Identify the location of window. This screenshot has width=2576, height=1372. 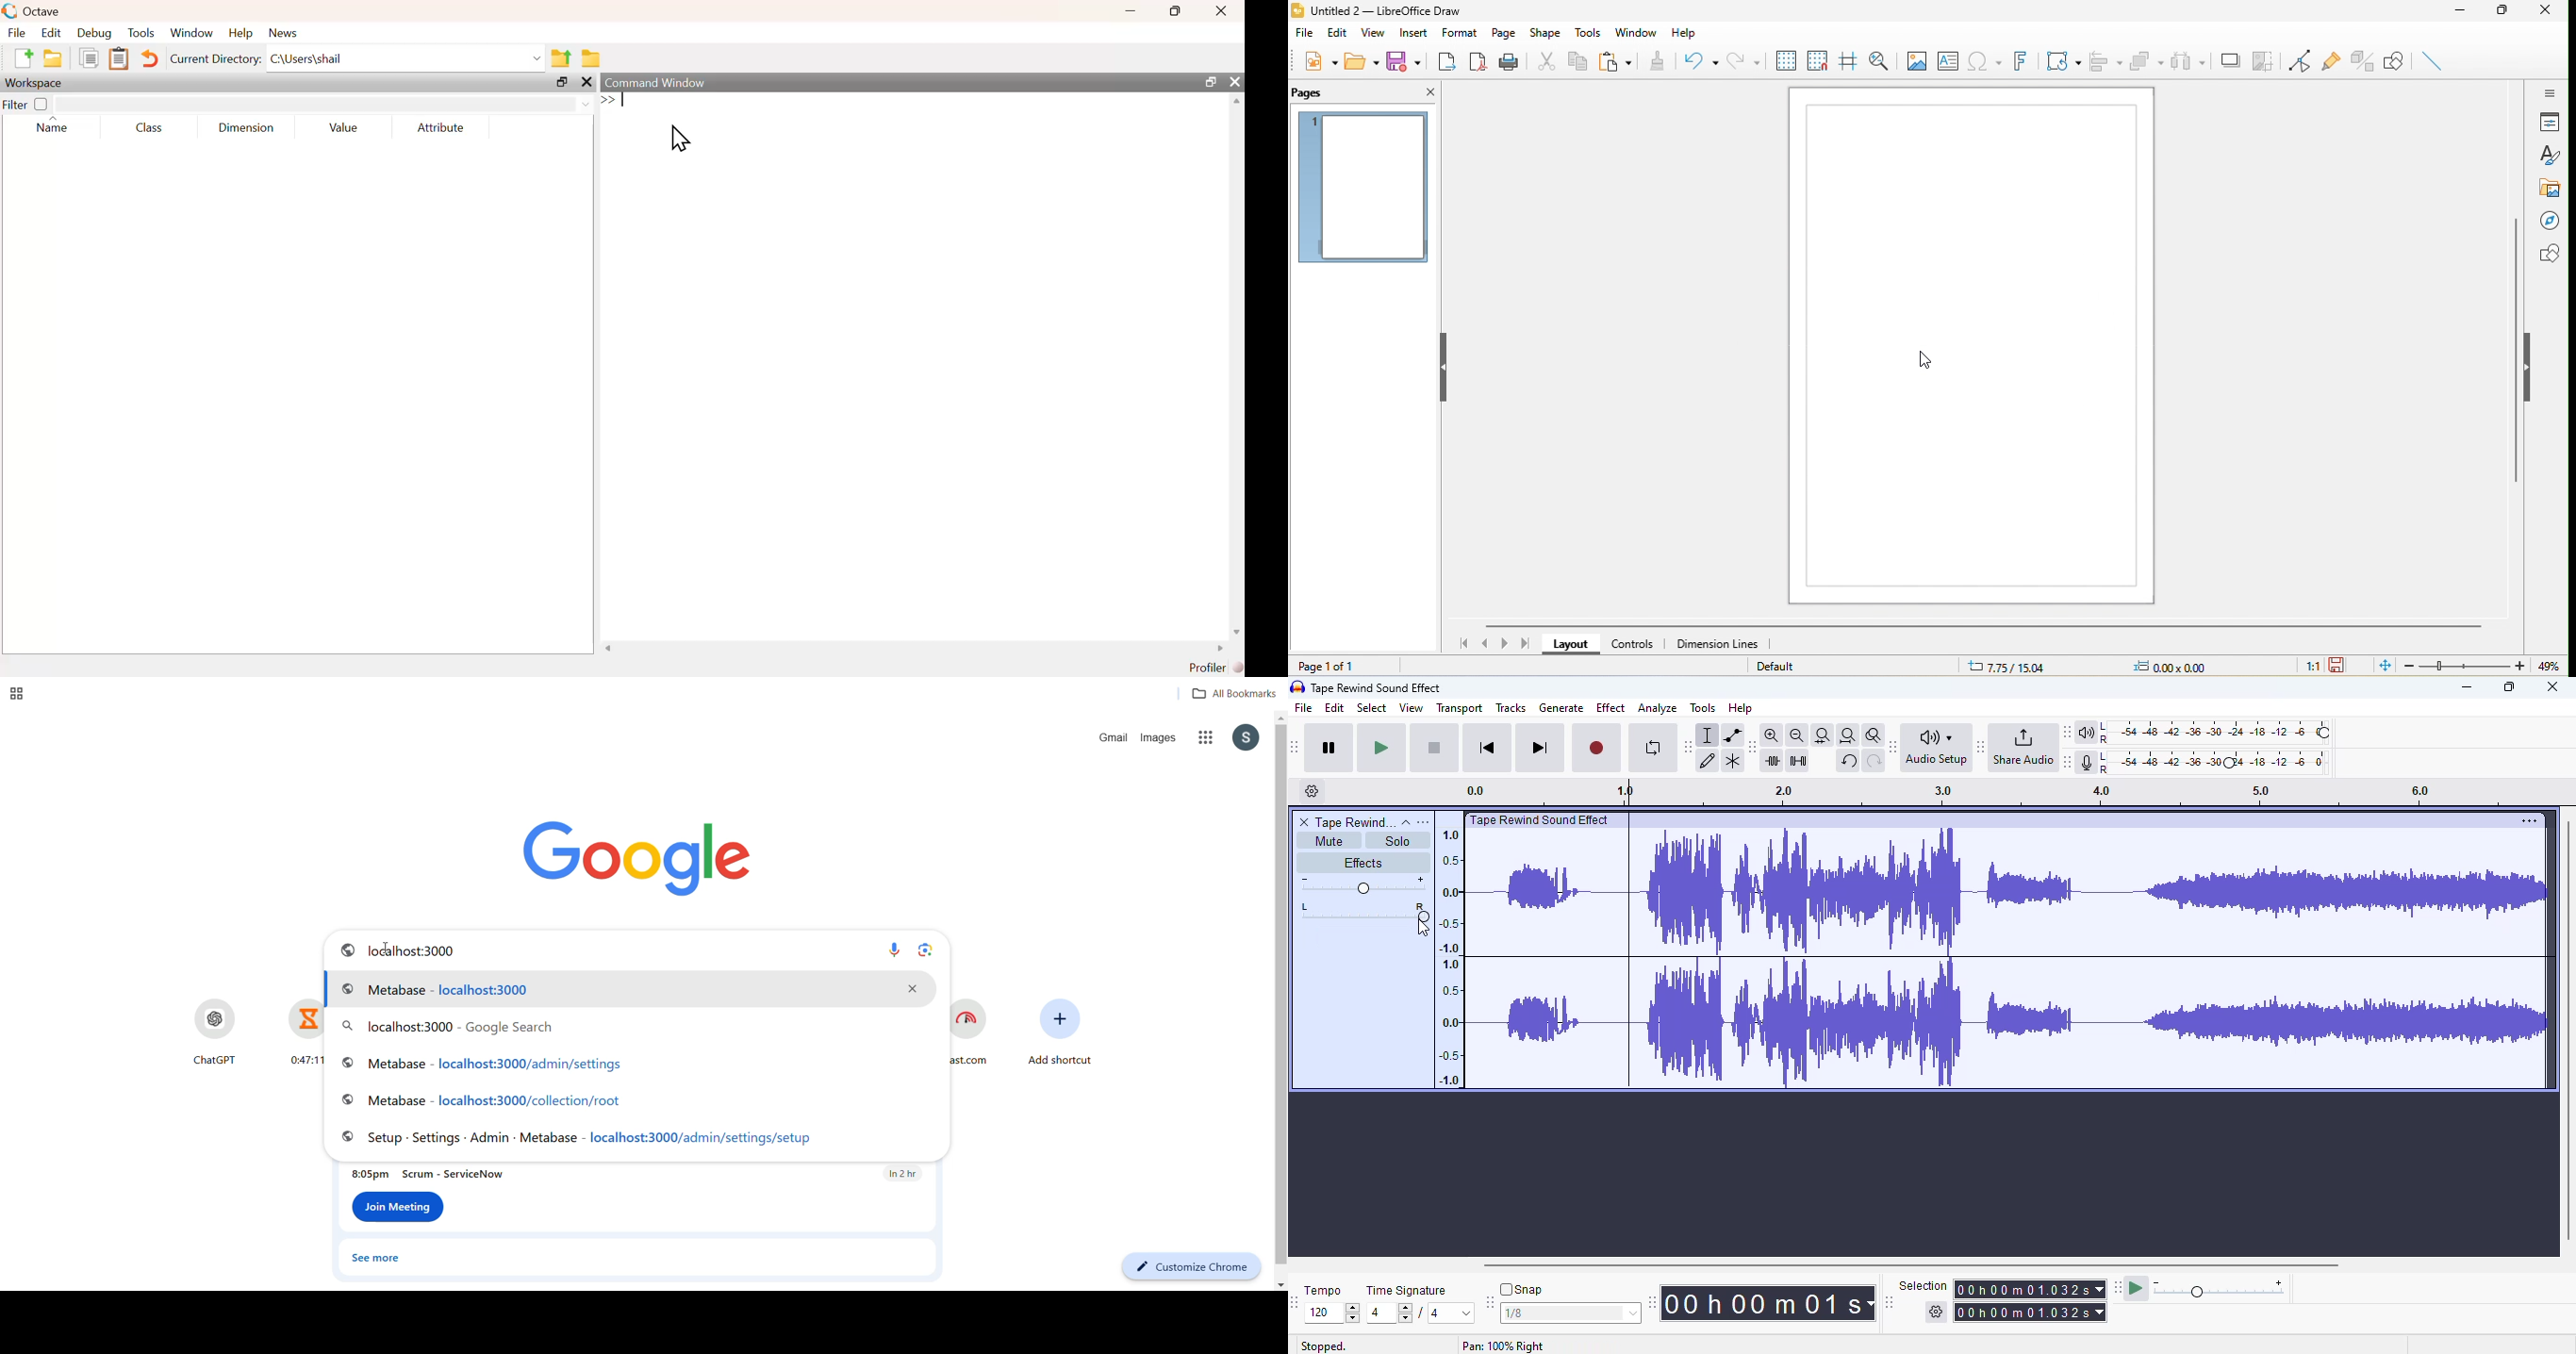
(193, 33).